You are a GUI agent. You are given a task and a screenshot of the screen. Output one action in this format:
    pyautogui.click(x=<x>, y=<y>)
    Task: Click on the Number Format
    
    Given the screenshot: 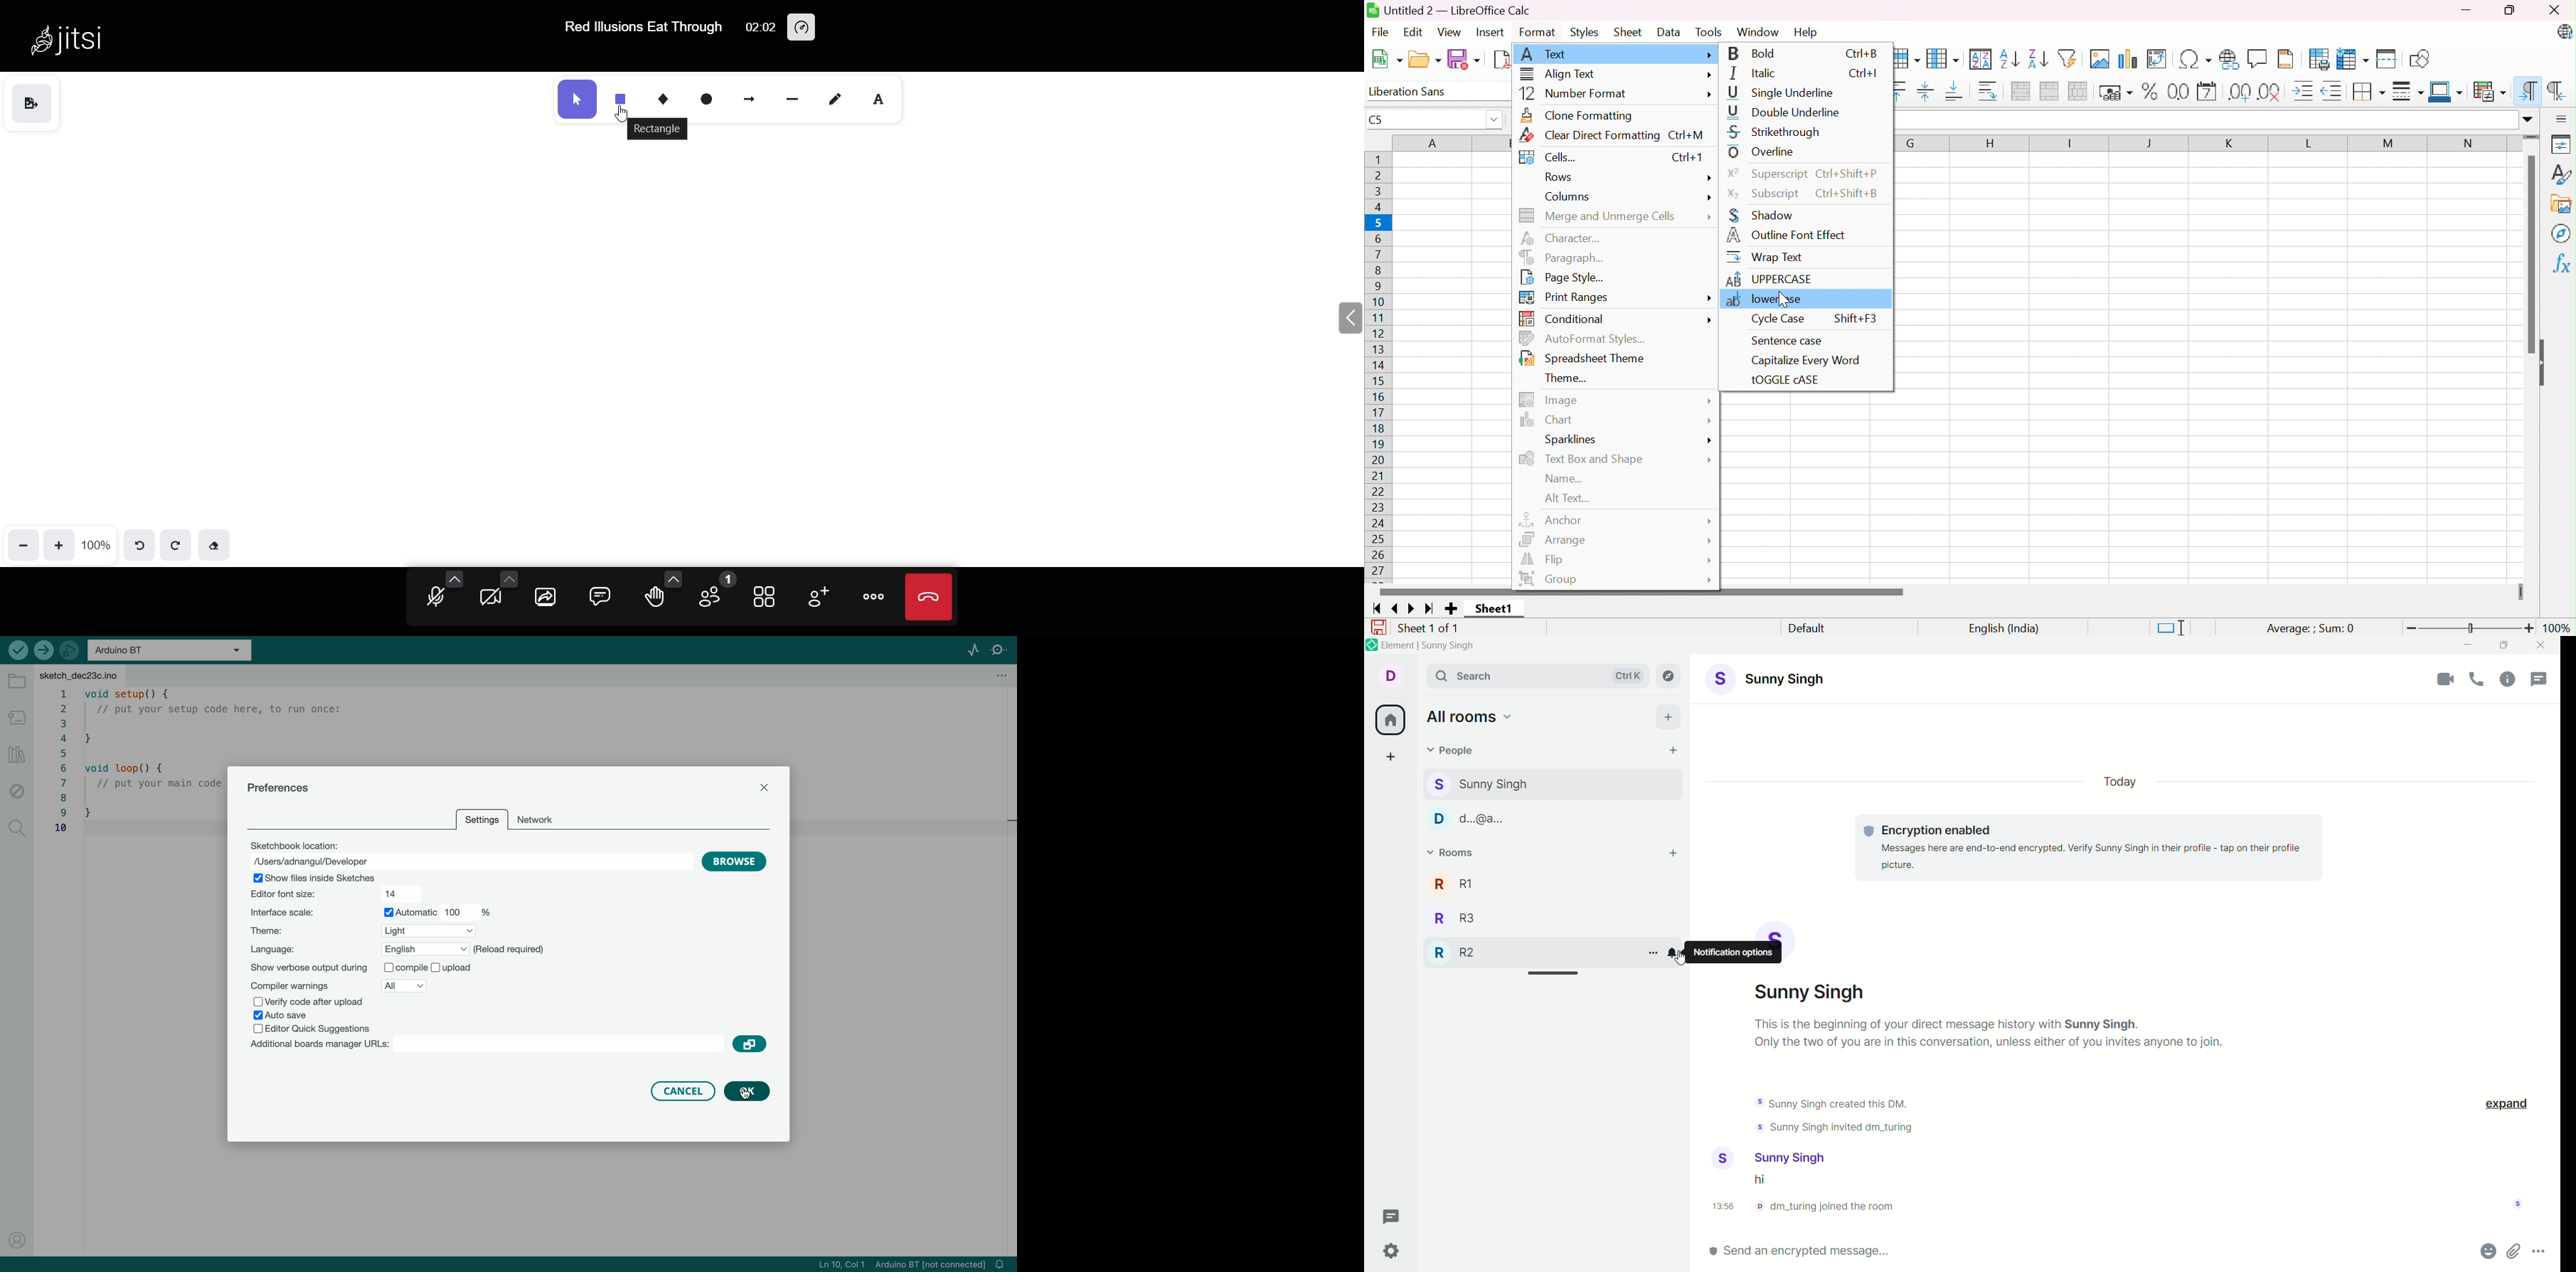 What is the action you would take?
    pyautogui.click(x=1578, y=94)
    